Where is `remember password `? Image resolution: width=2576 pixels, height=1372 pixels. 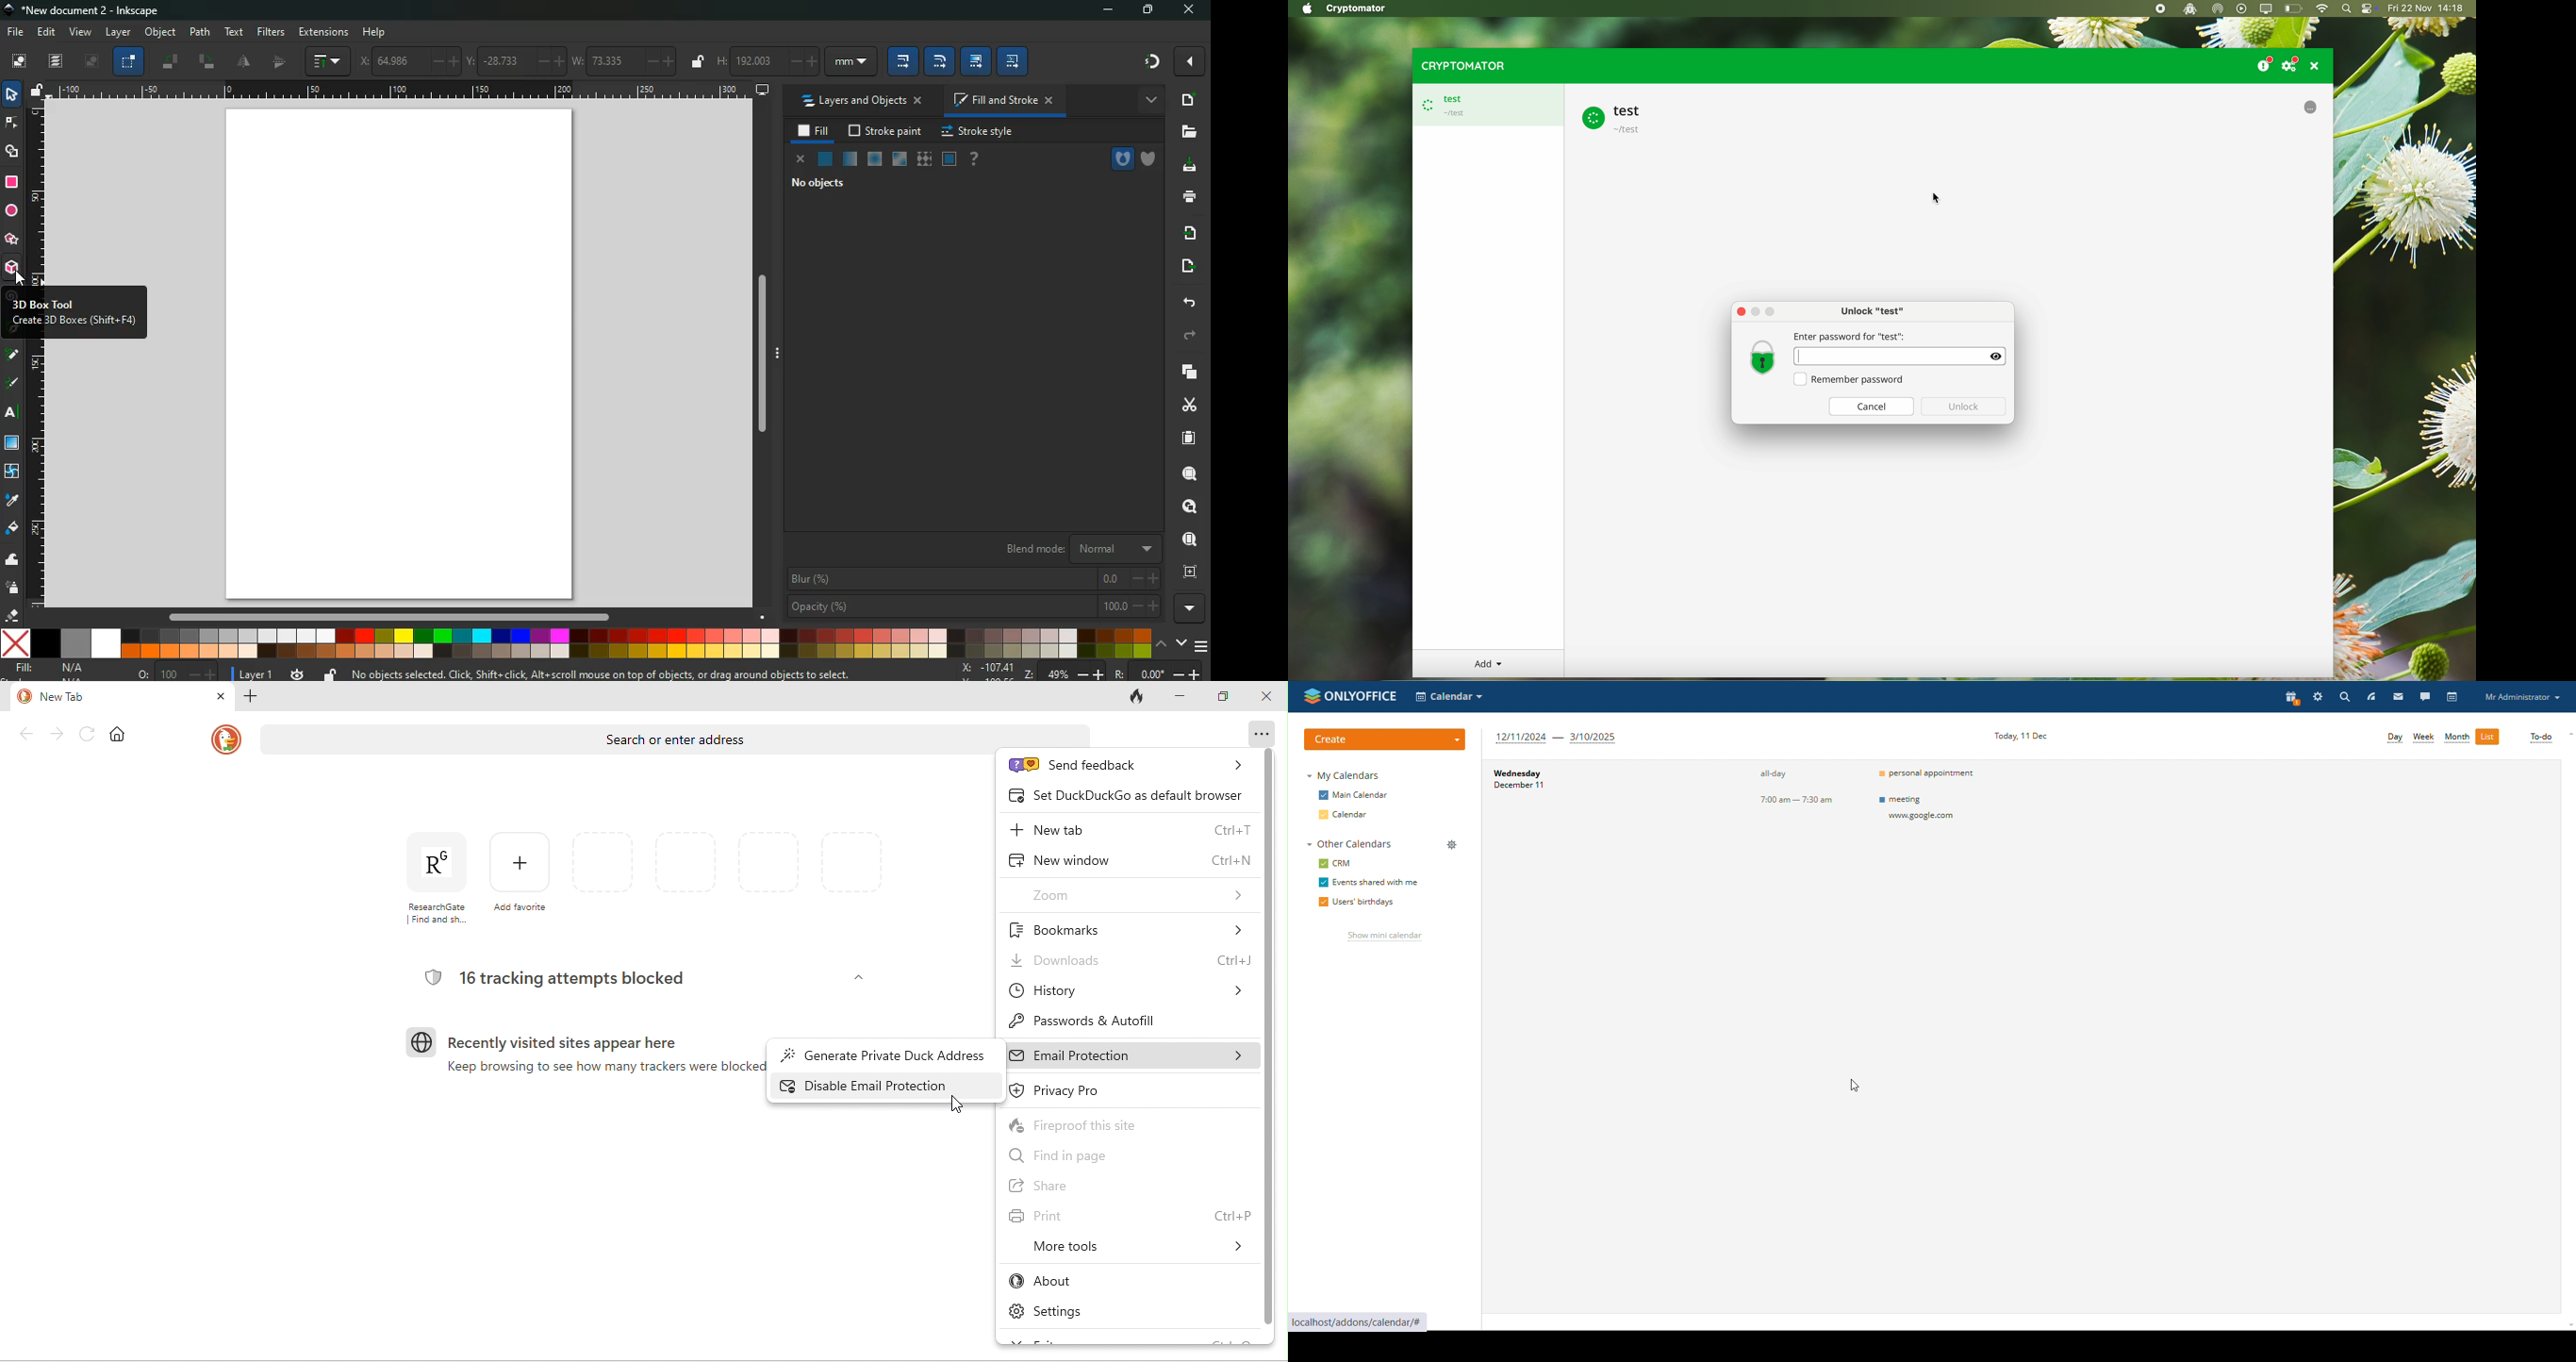 remember password  is located at coordinates (1853, 380).